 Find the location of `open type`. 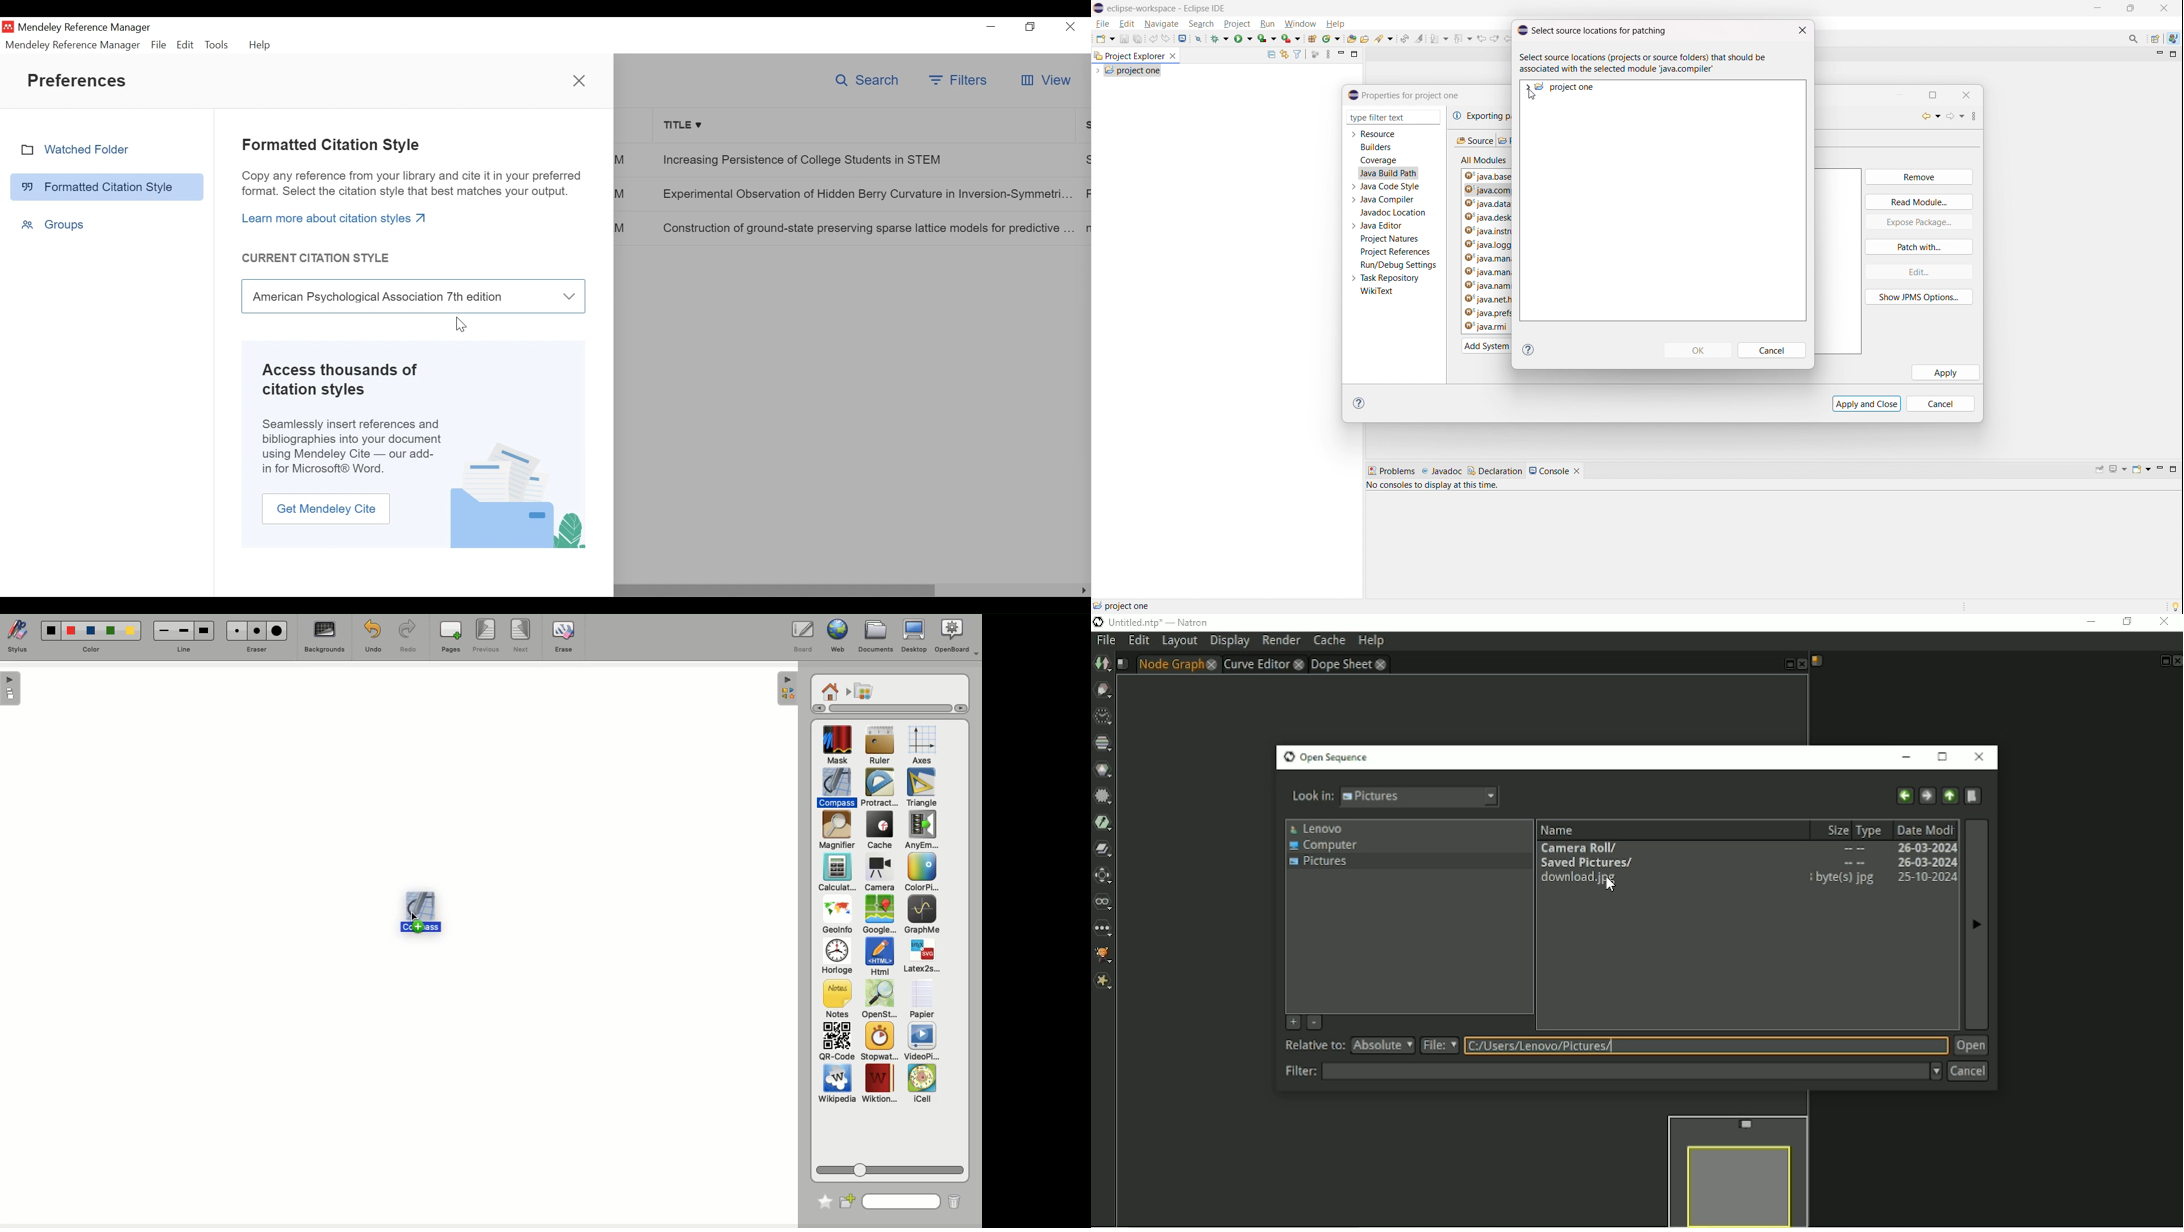

open type is located at coordinates (1352, 38).